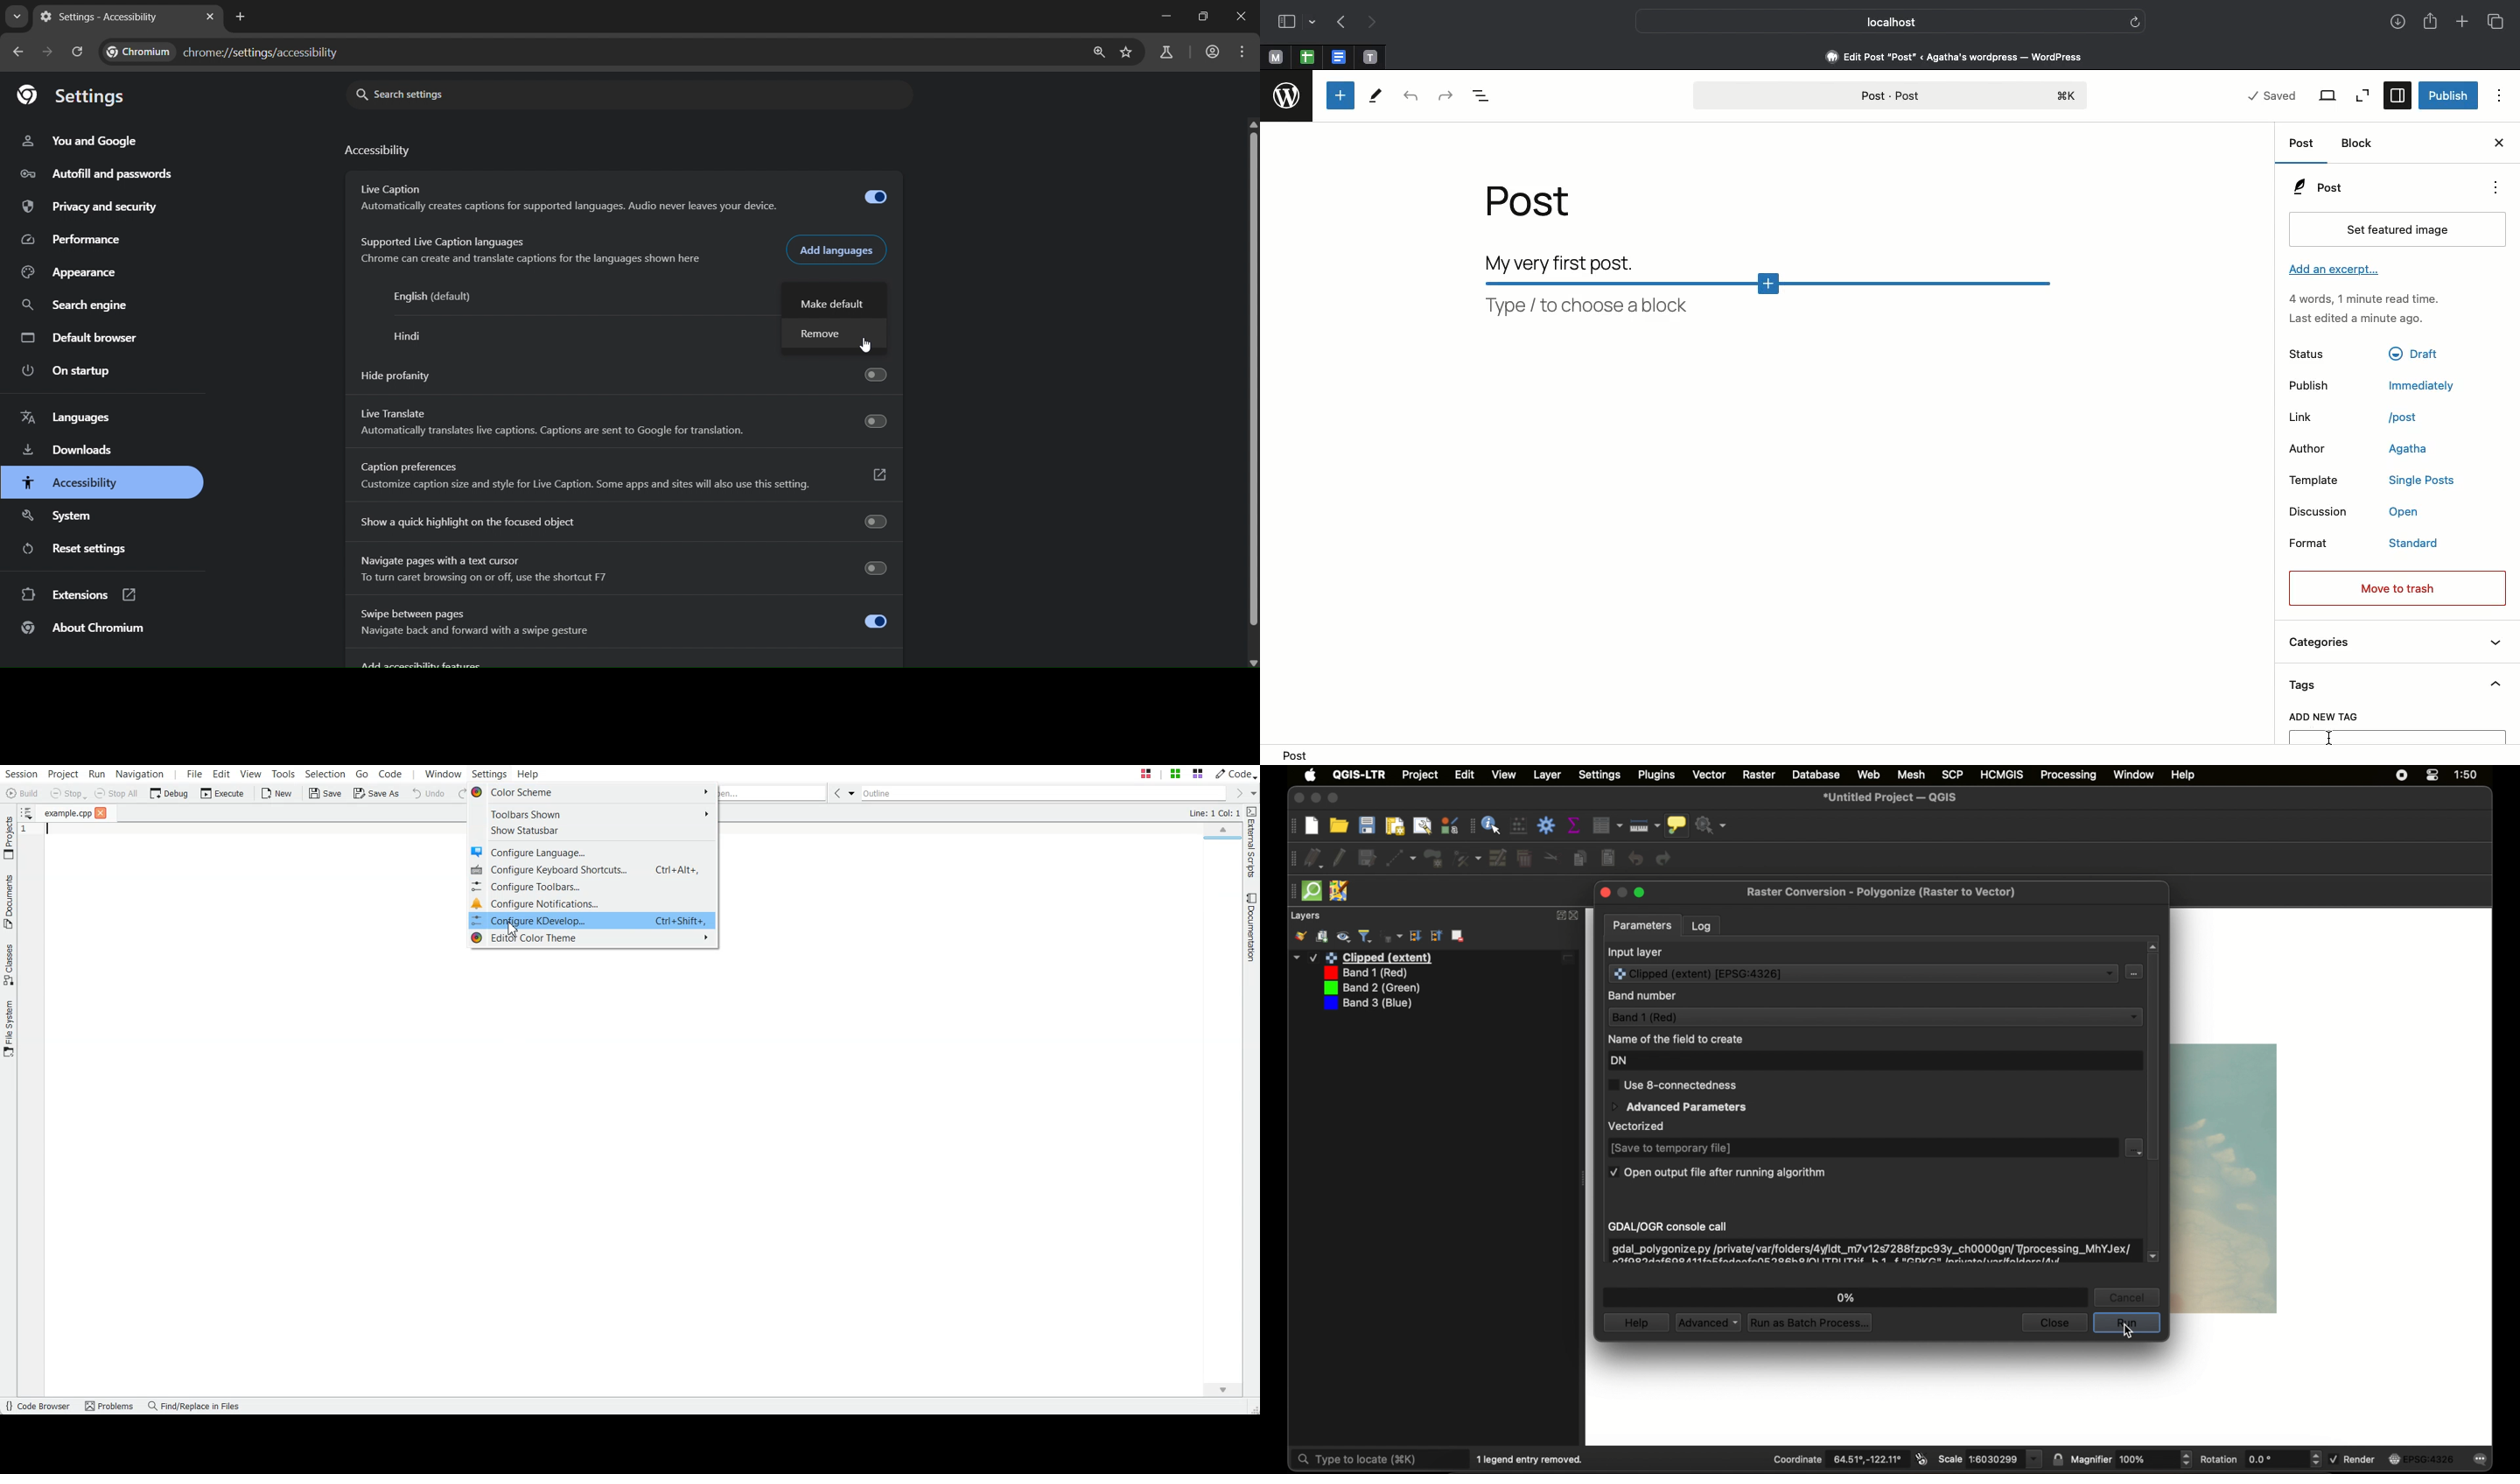 This screenshot has height=1484, width=2520. Describe the element at coordinates (26, 812) in the screenshot. I see `Show sorted List` at that location.